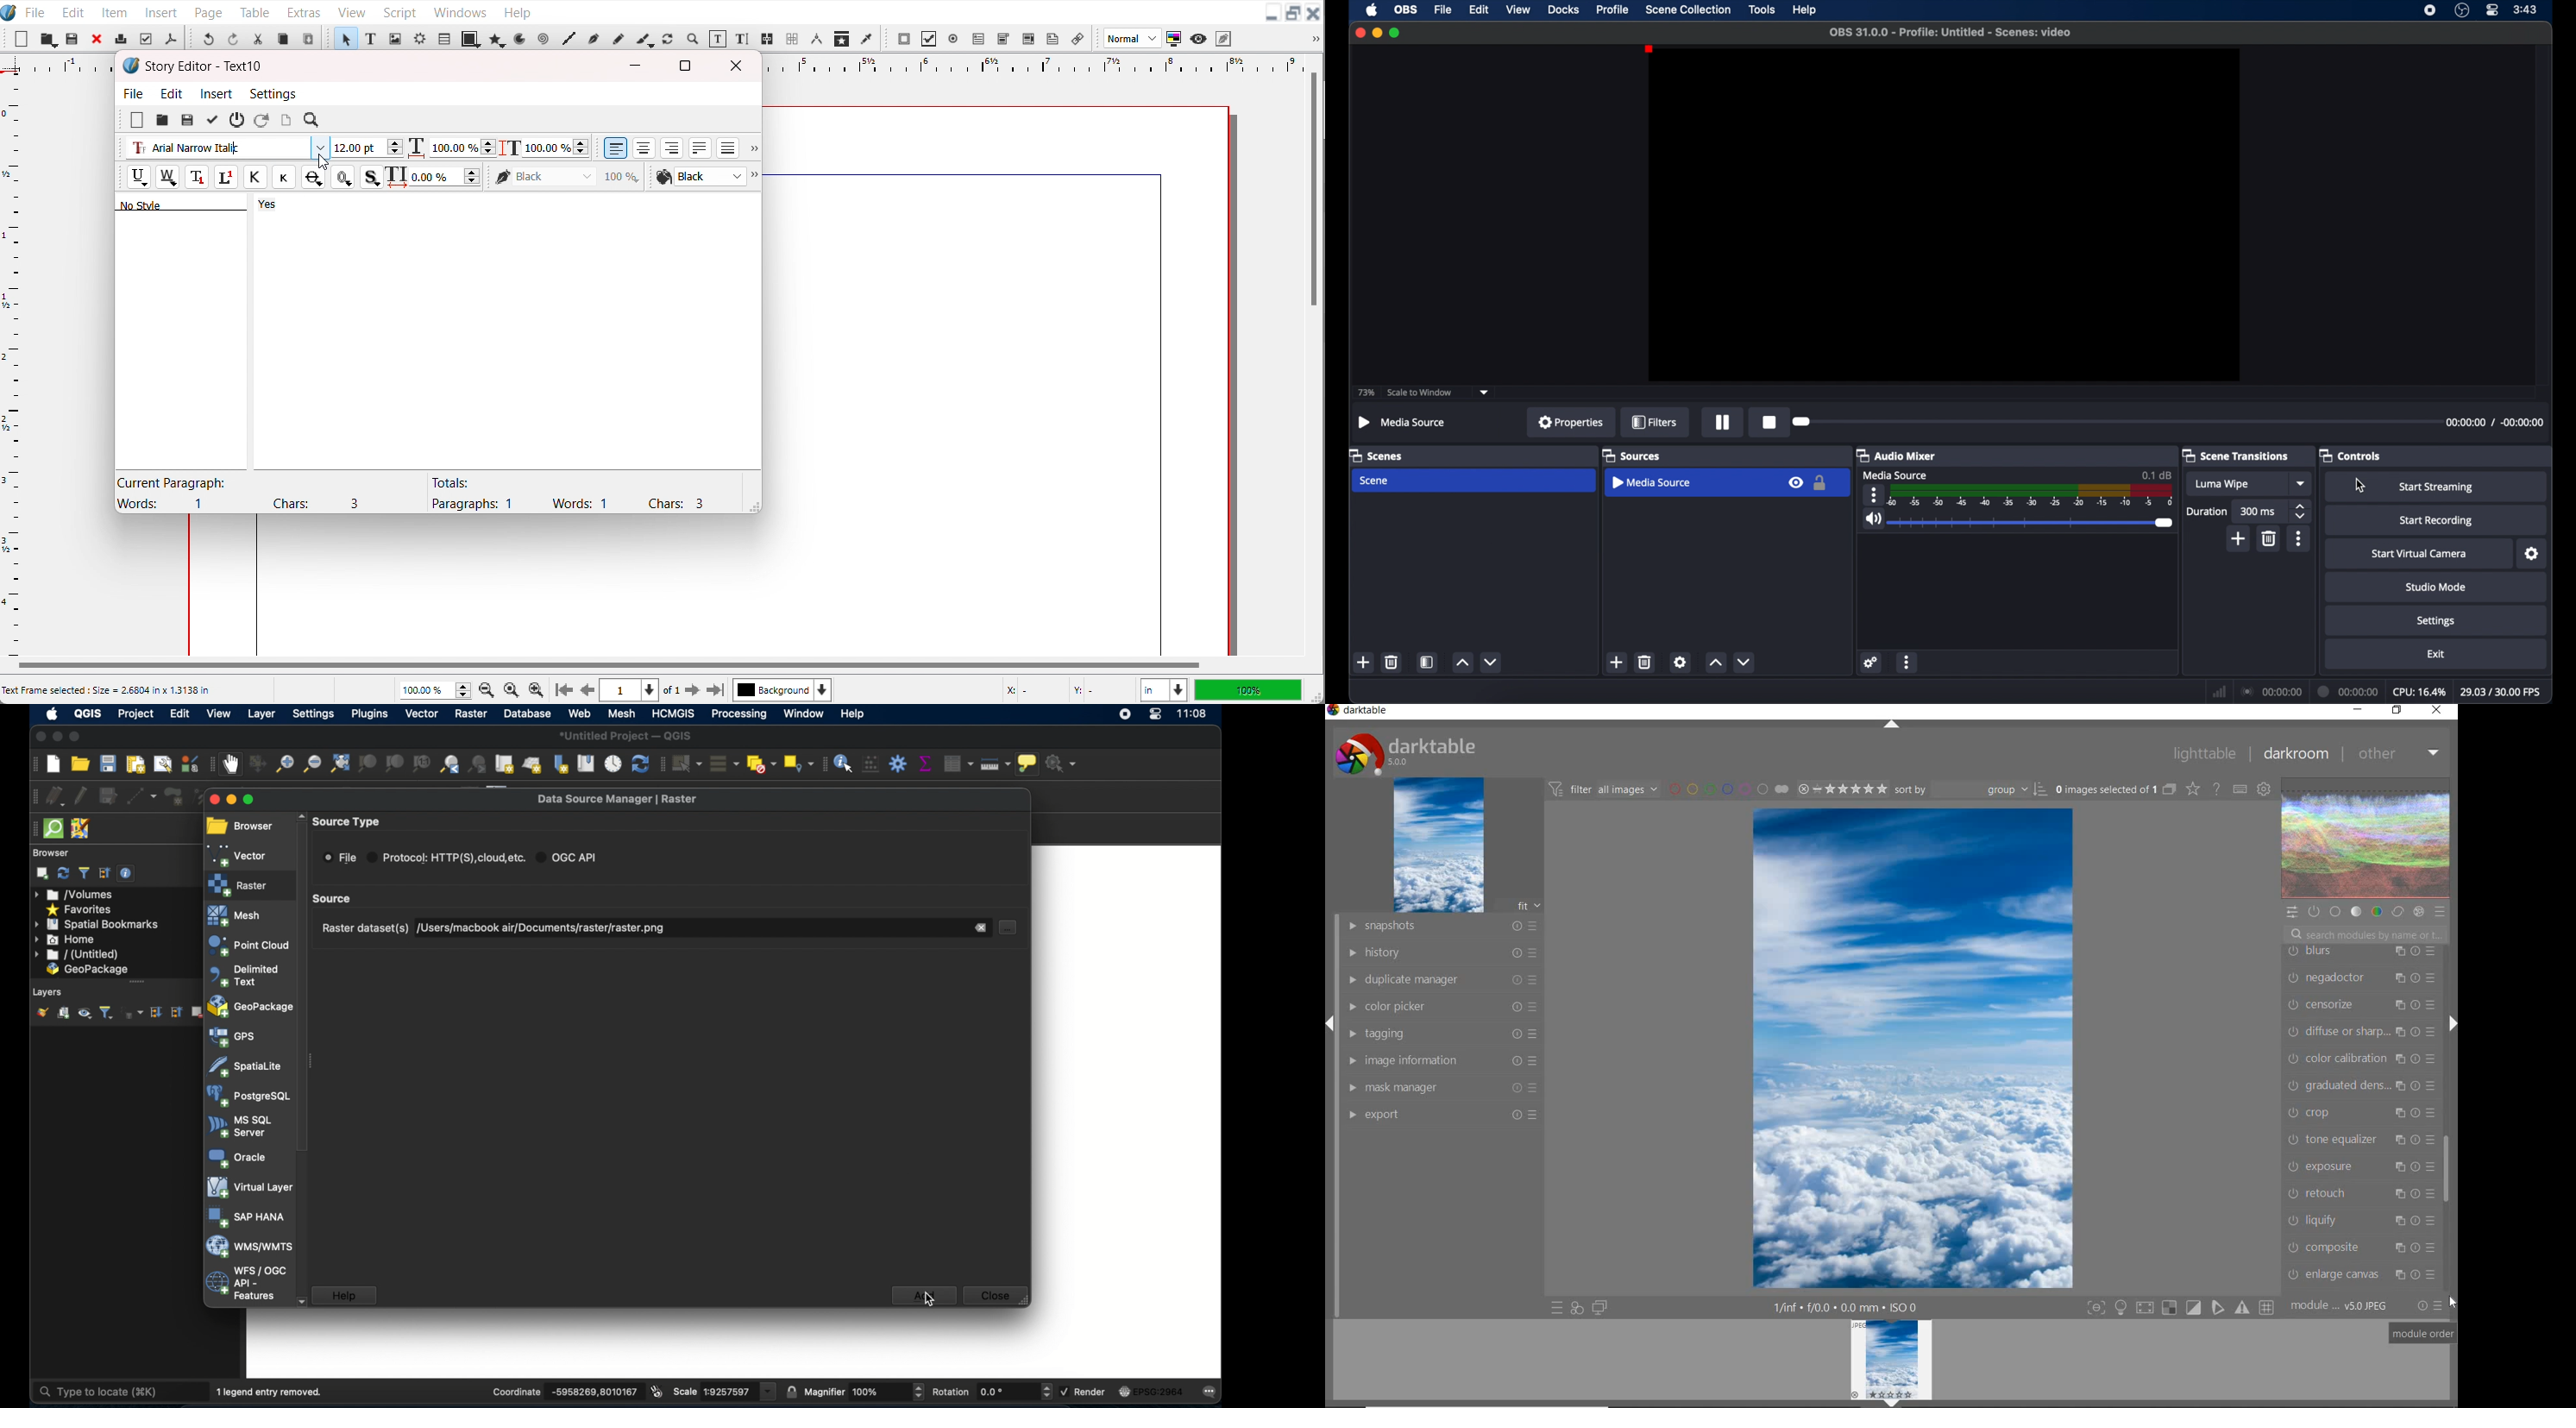 The height and width of the screenshot is (1428, 2576). Describe the element at coordinates (204, 66) in the screenshot. I see `Text` at that location.